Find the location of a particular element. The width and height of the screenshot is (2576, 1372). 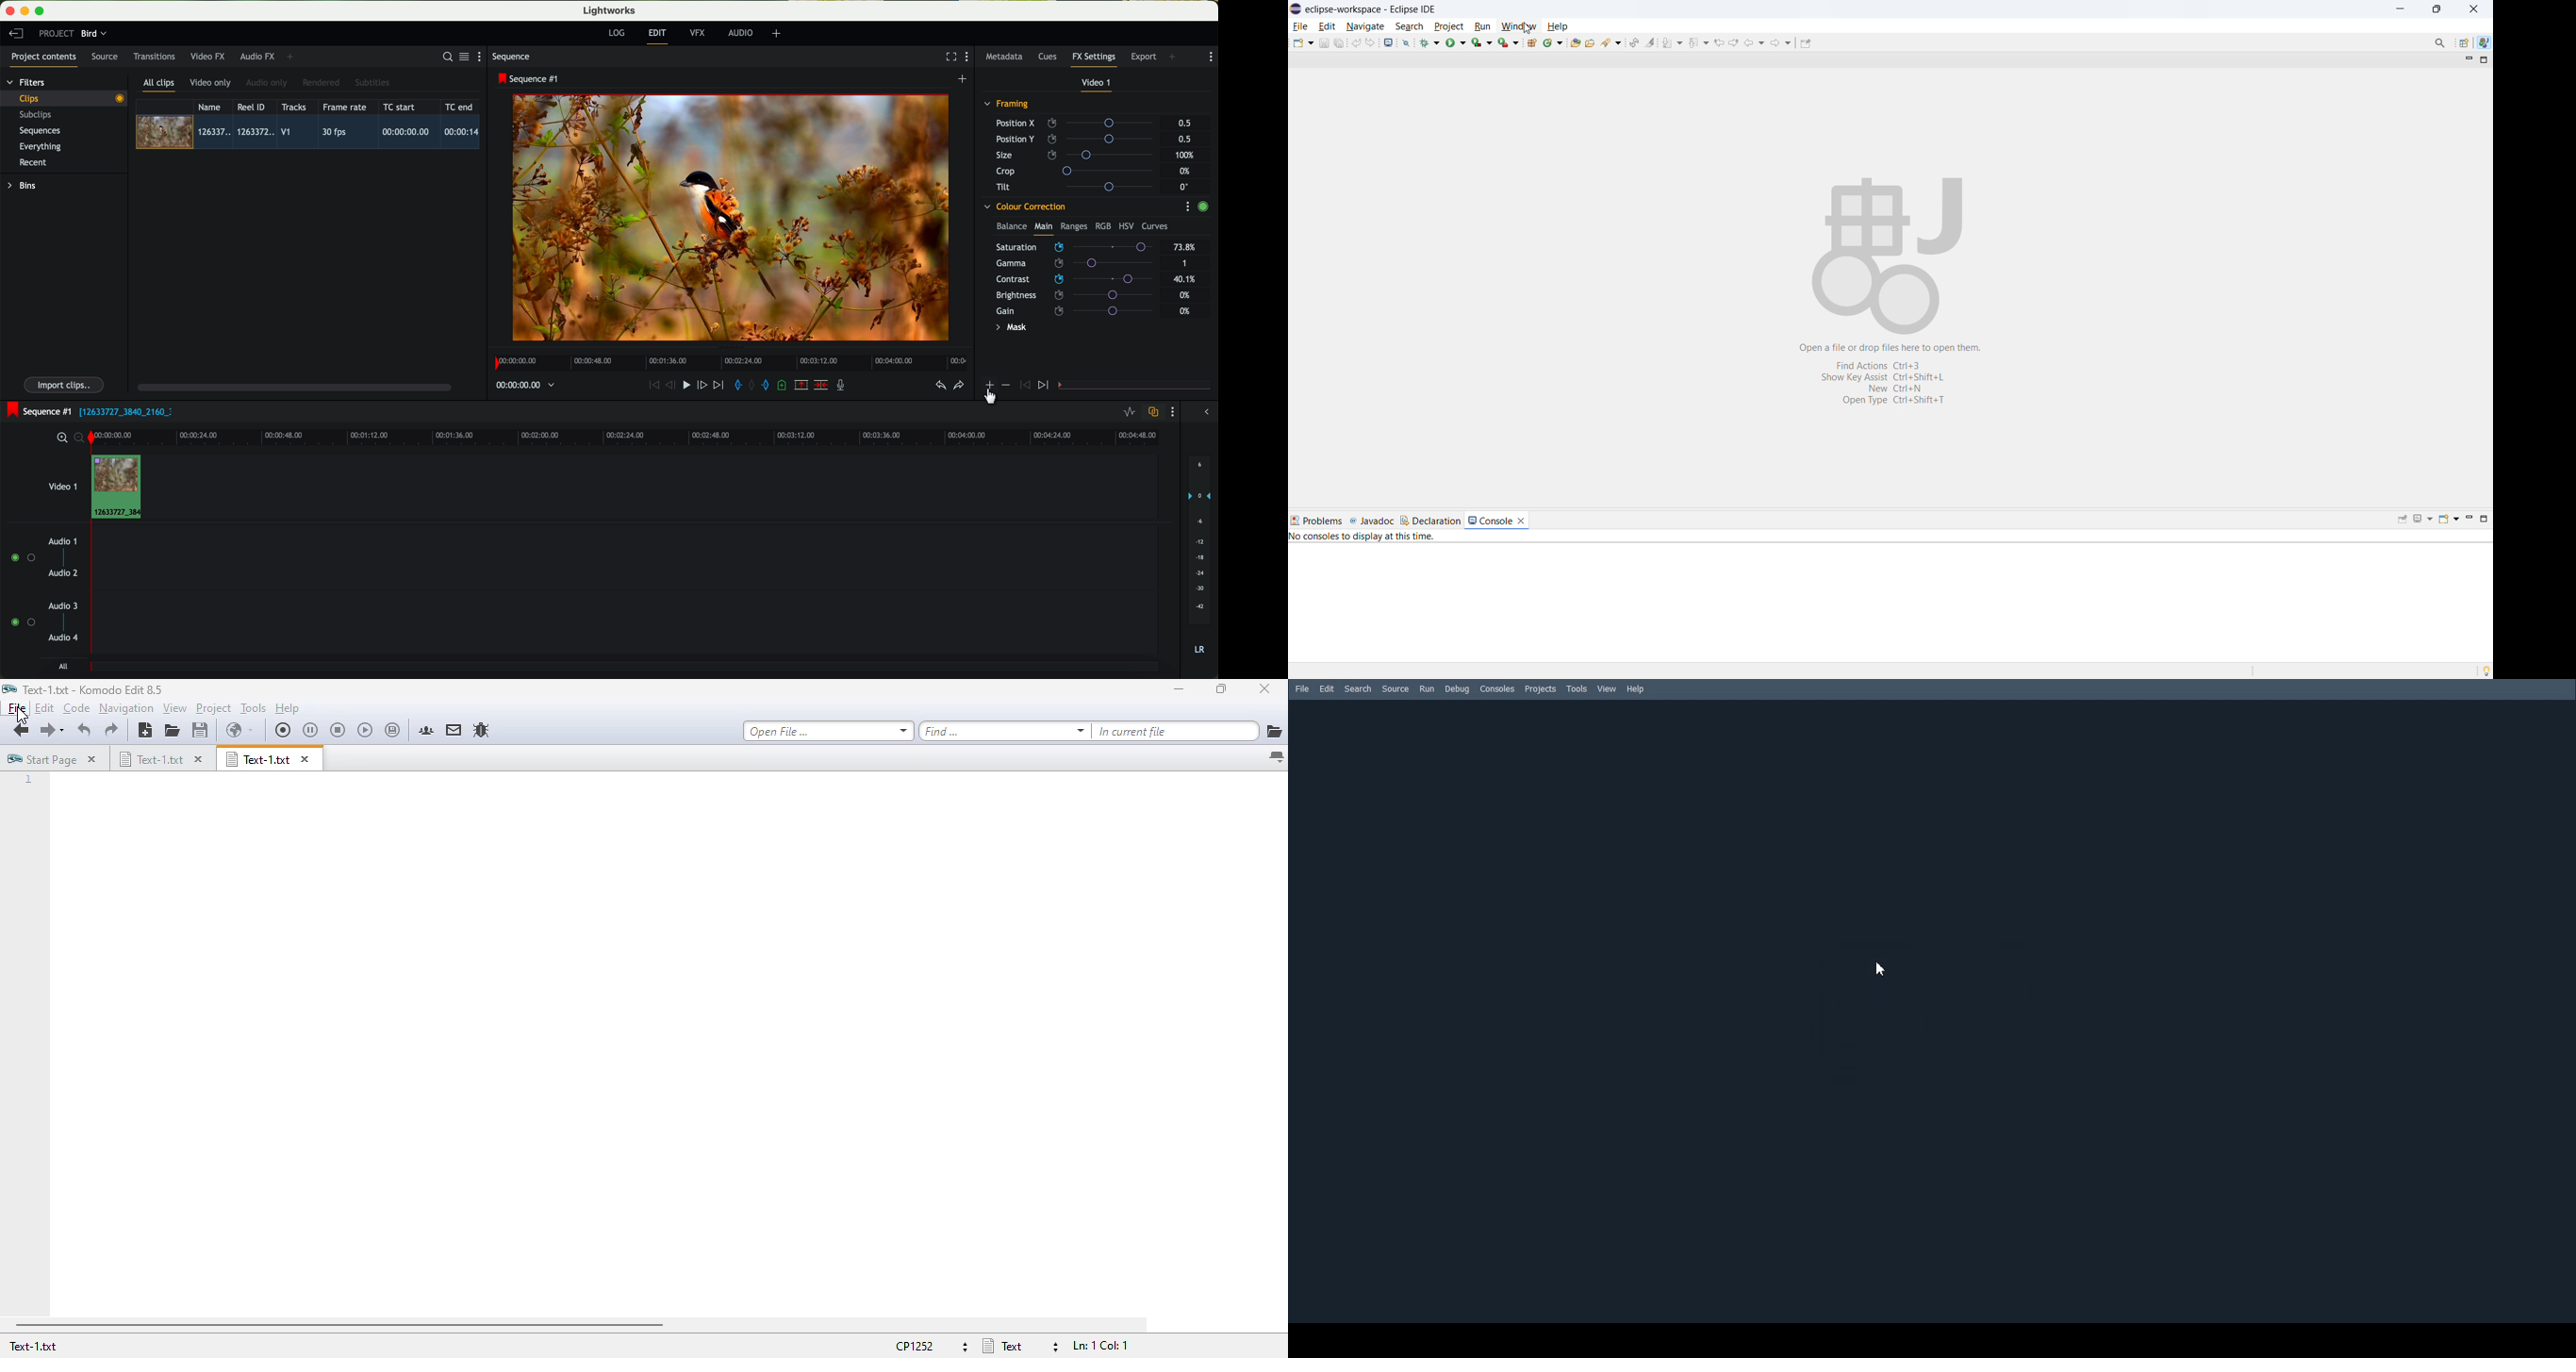

toggle ant mark occurances is located at coordinates (1651, 41).